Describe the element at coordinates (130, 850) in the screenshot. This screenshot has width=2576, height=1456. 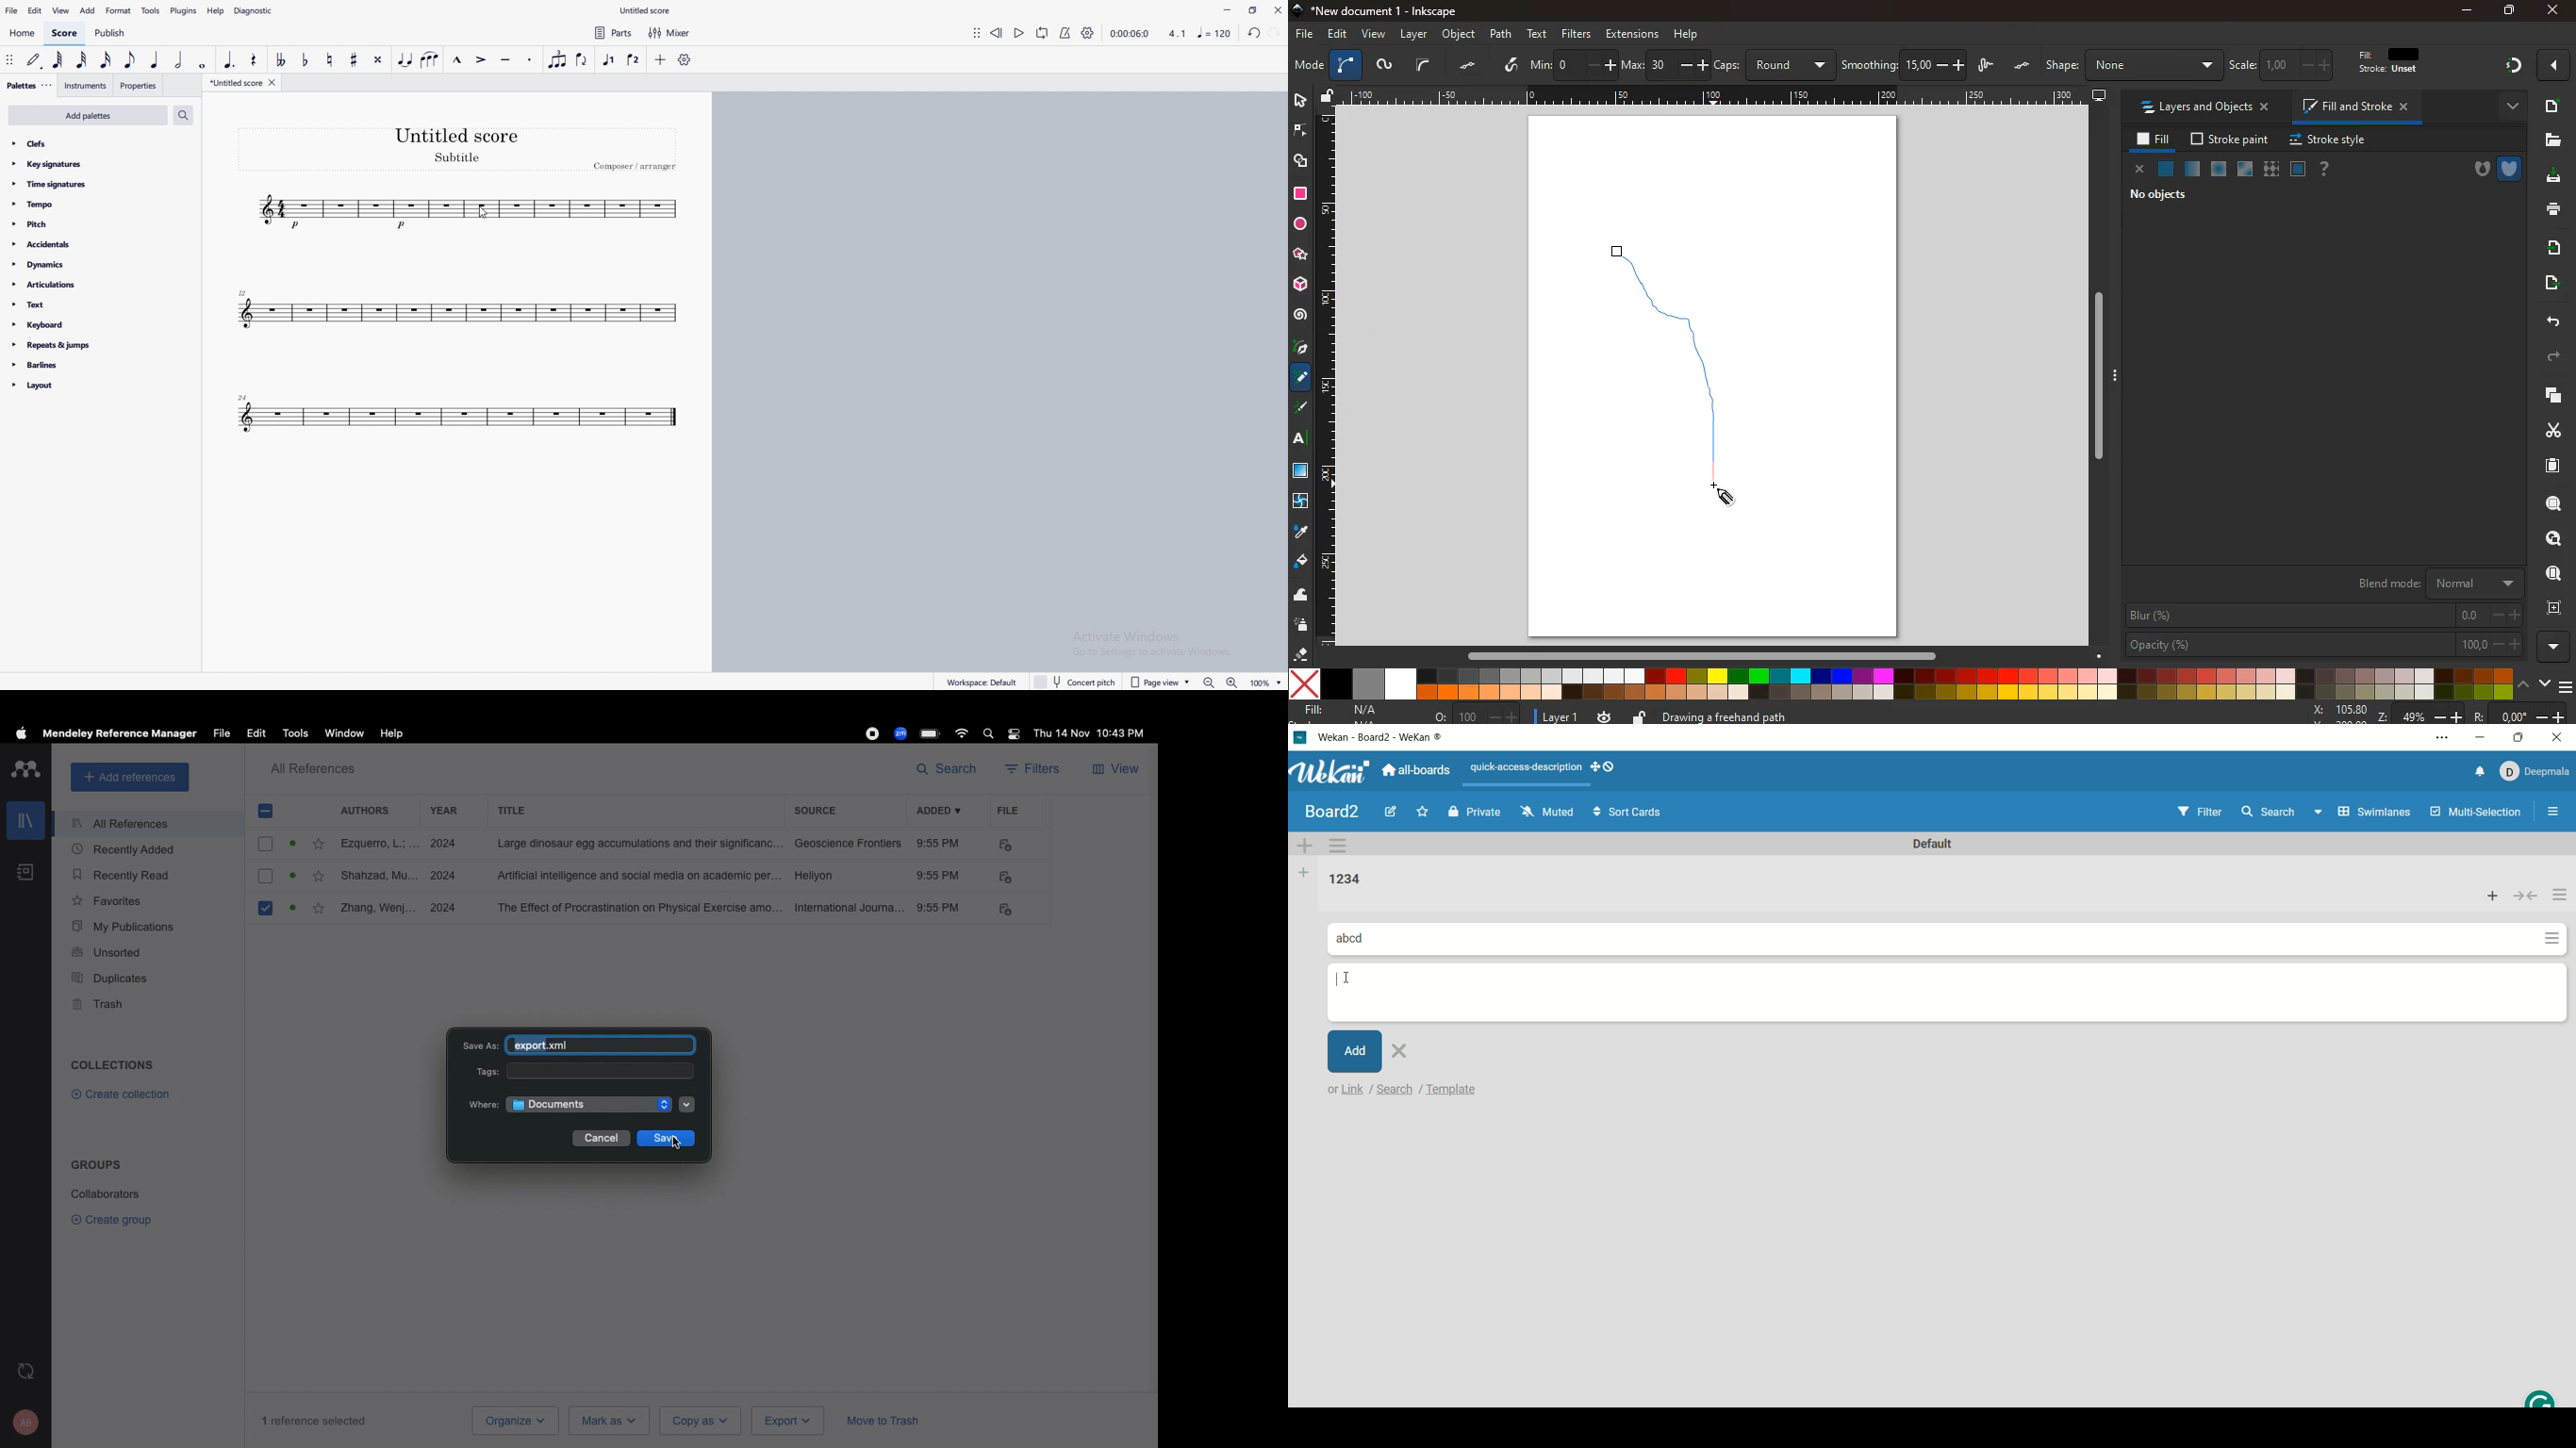
I see `Recently added` at that location.